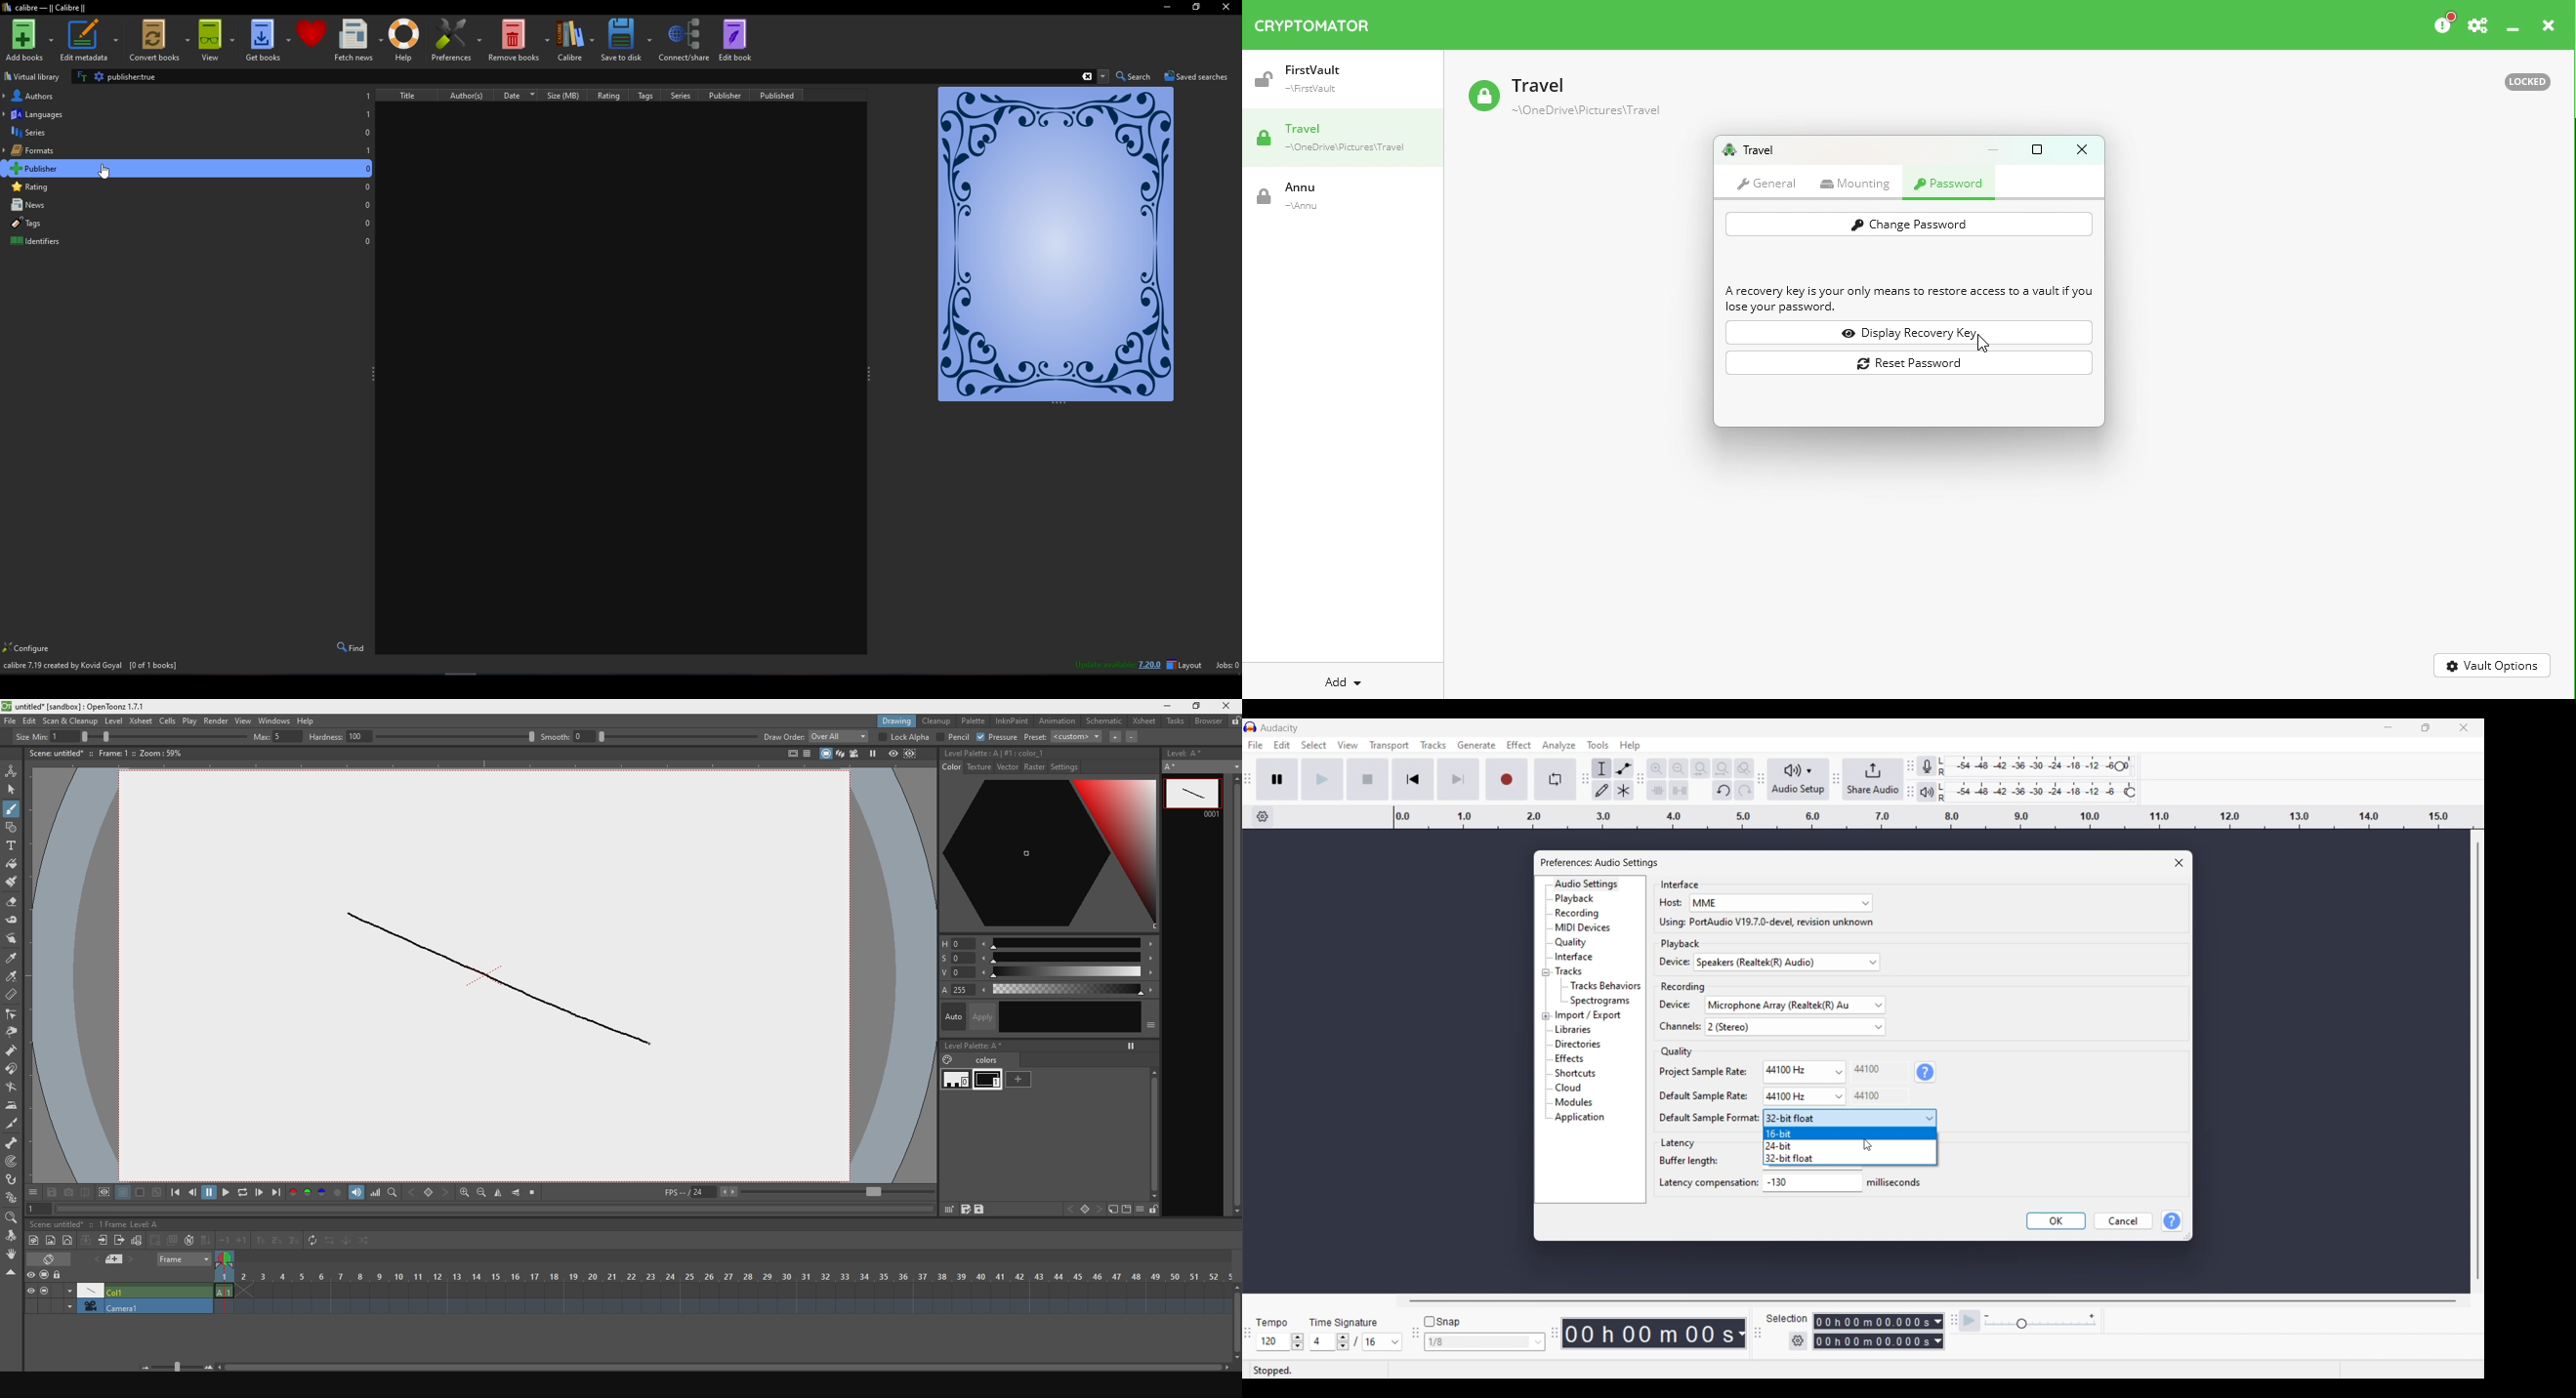  I want to click on Software name, so click(1280, 727).